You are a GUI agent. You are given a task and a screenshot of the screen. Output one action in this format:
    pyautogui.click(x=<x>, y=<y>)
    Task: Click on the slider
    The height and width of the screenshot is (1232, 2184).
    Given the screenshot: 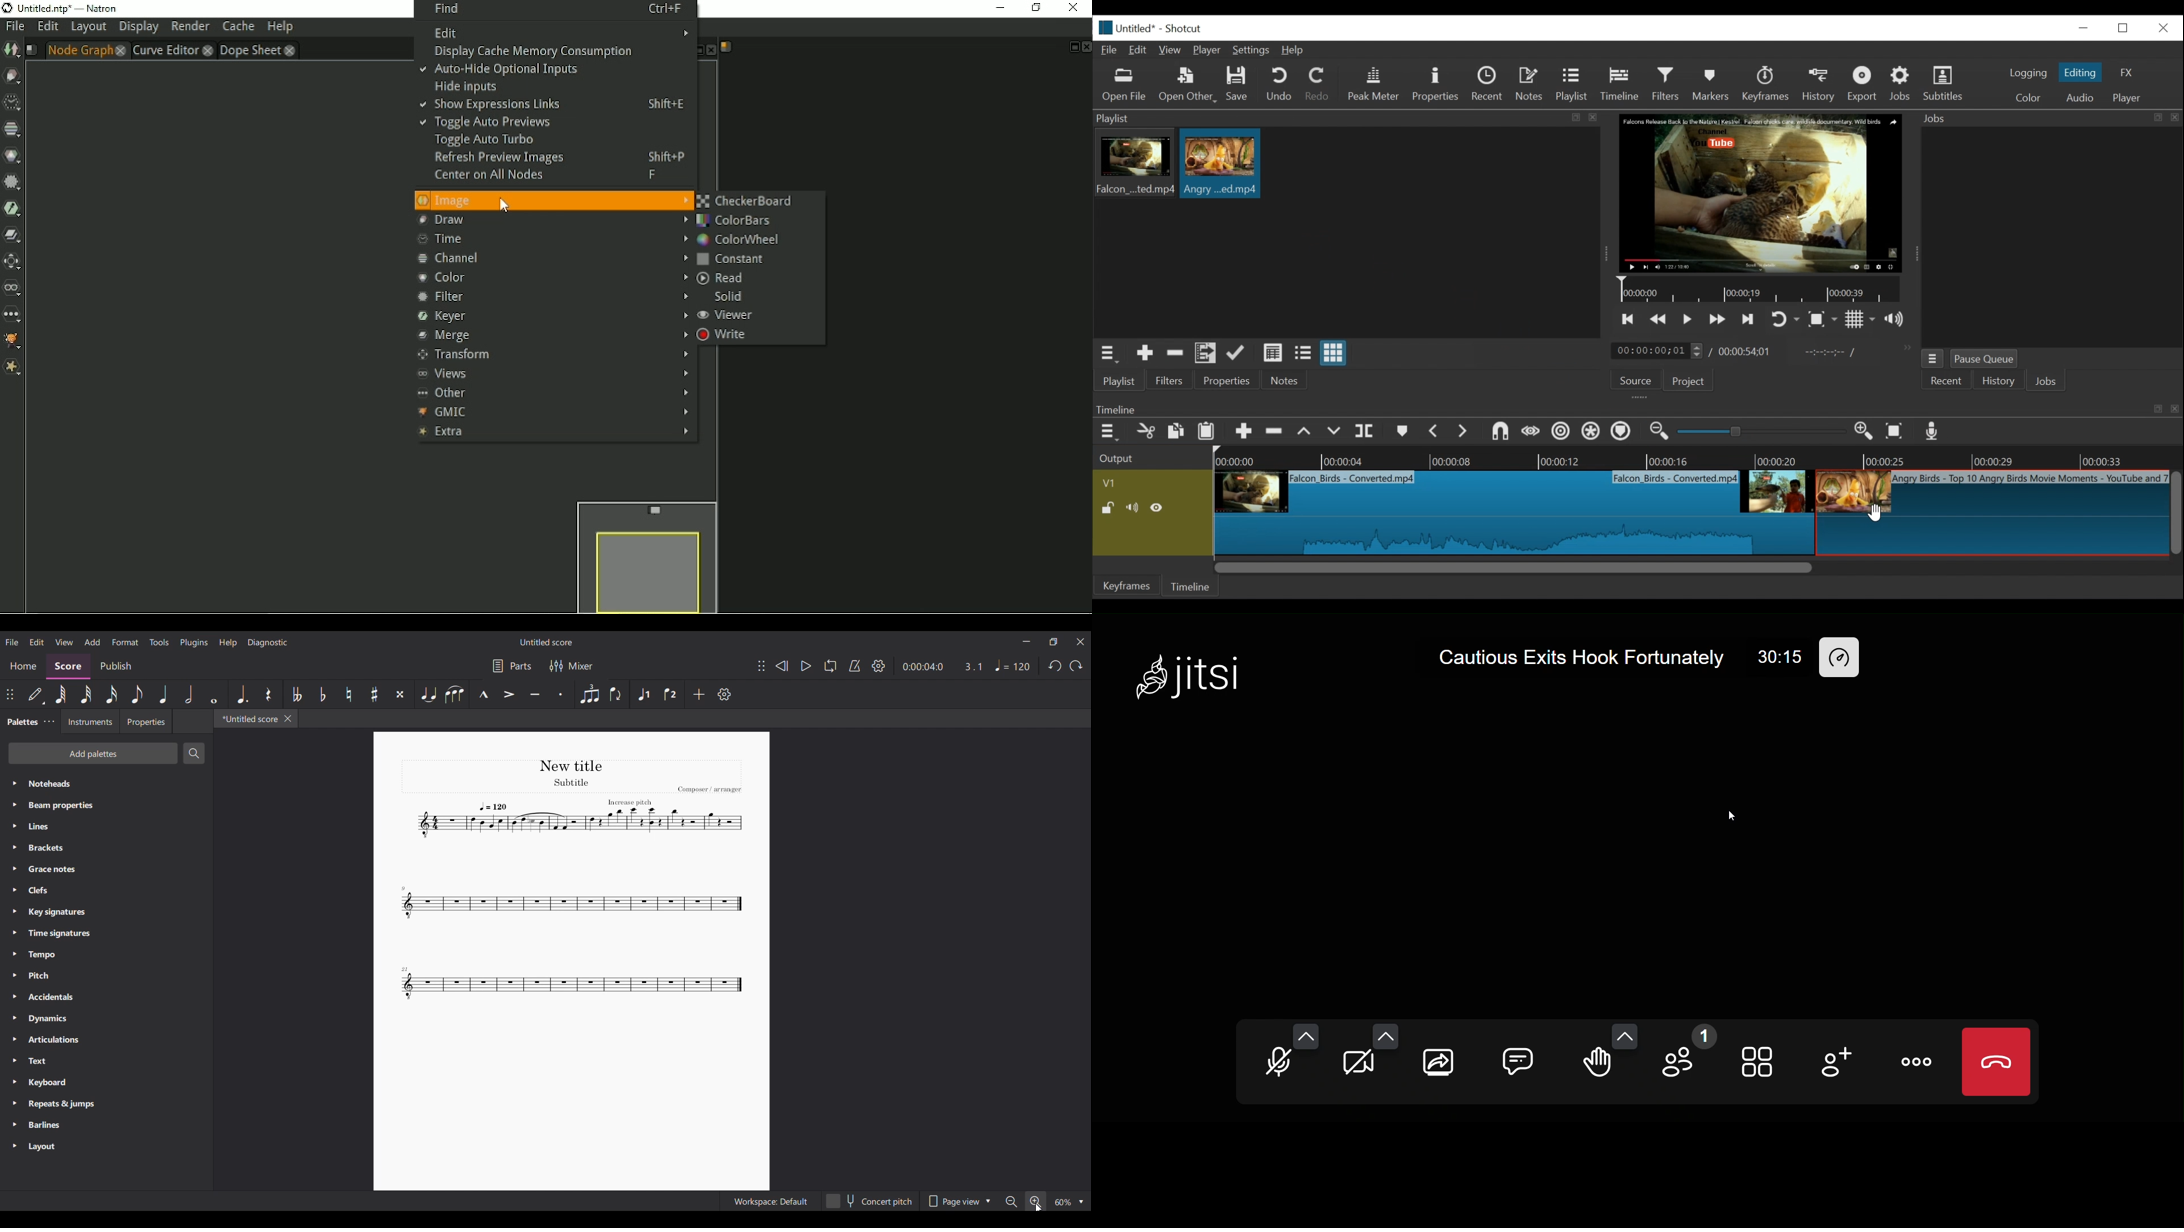 What is the action you would take?
    pyautogui.click(x=1758, y=432)
    